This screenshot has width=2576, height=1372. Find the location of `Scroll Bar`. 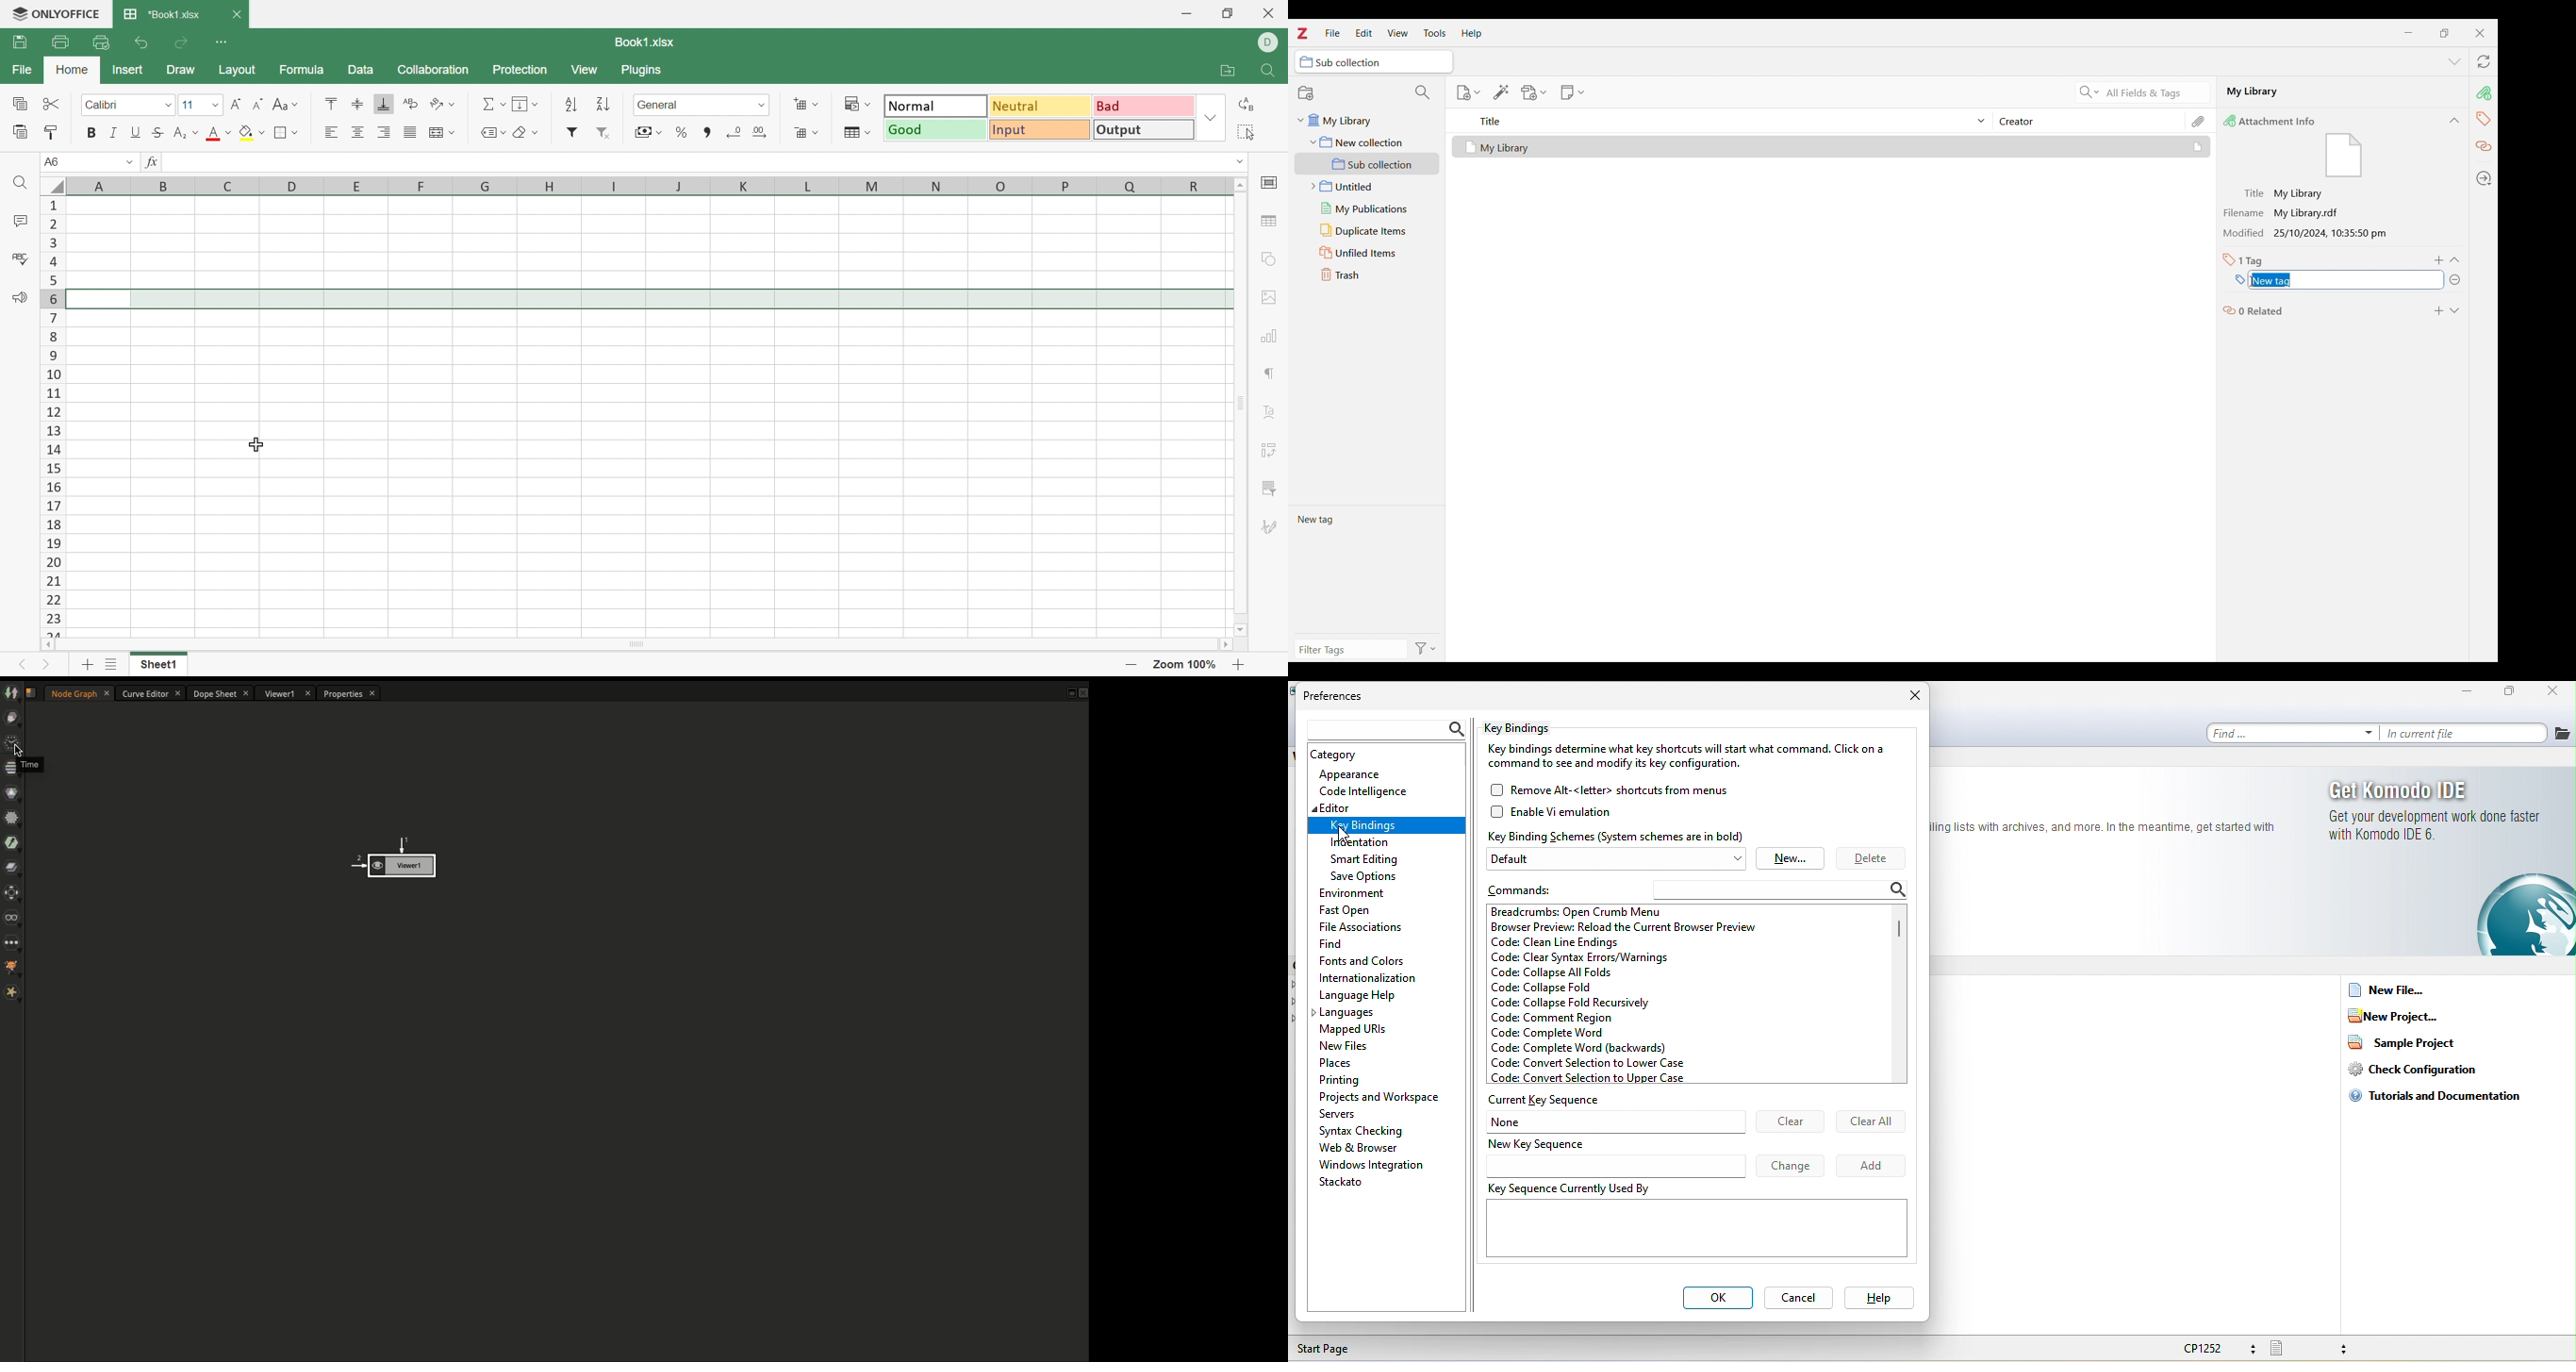

Scroll Bar is located at coordinates (635, 646).